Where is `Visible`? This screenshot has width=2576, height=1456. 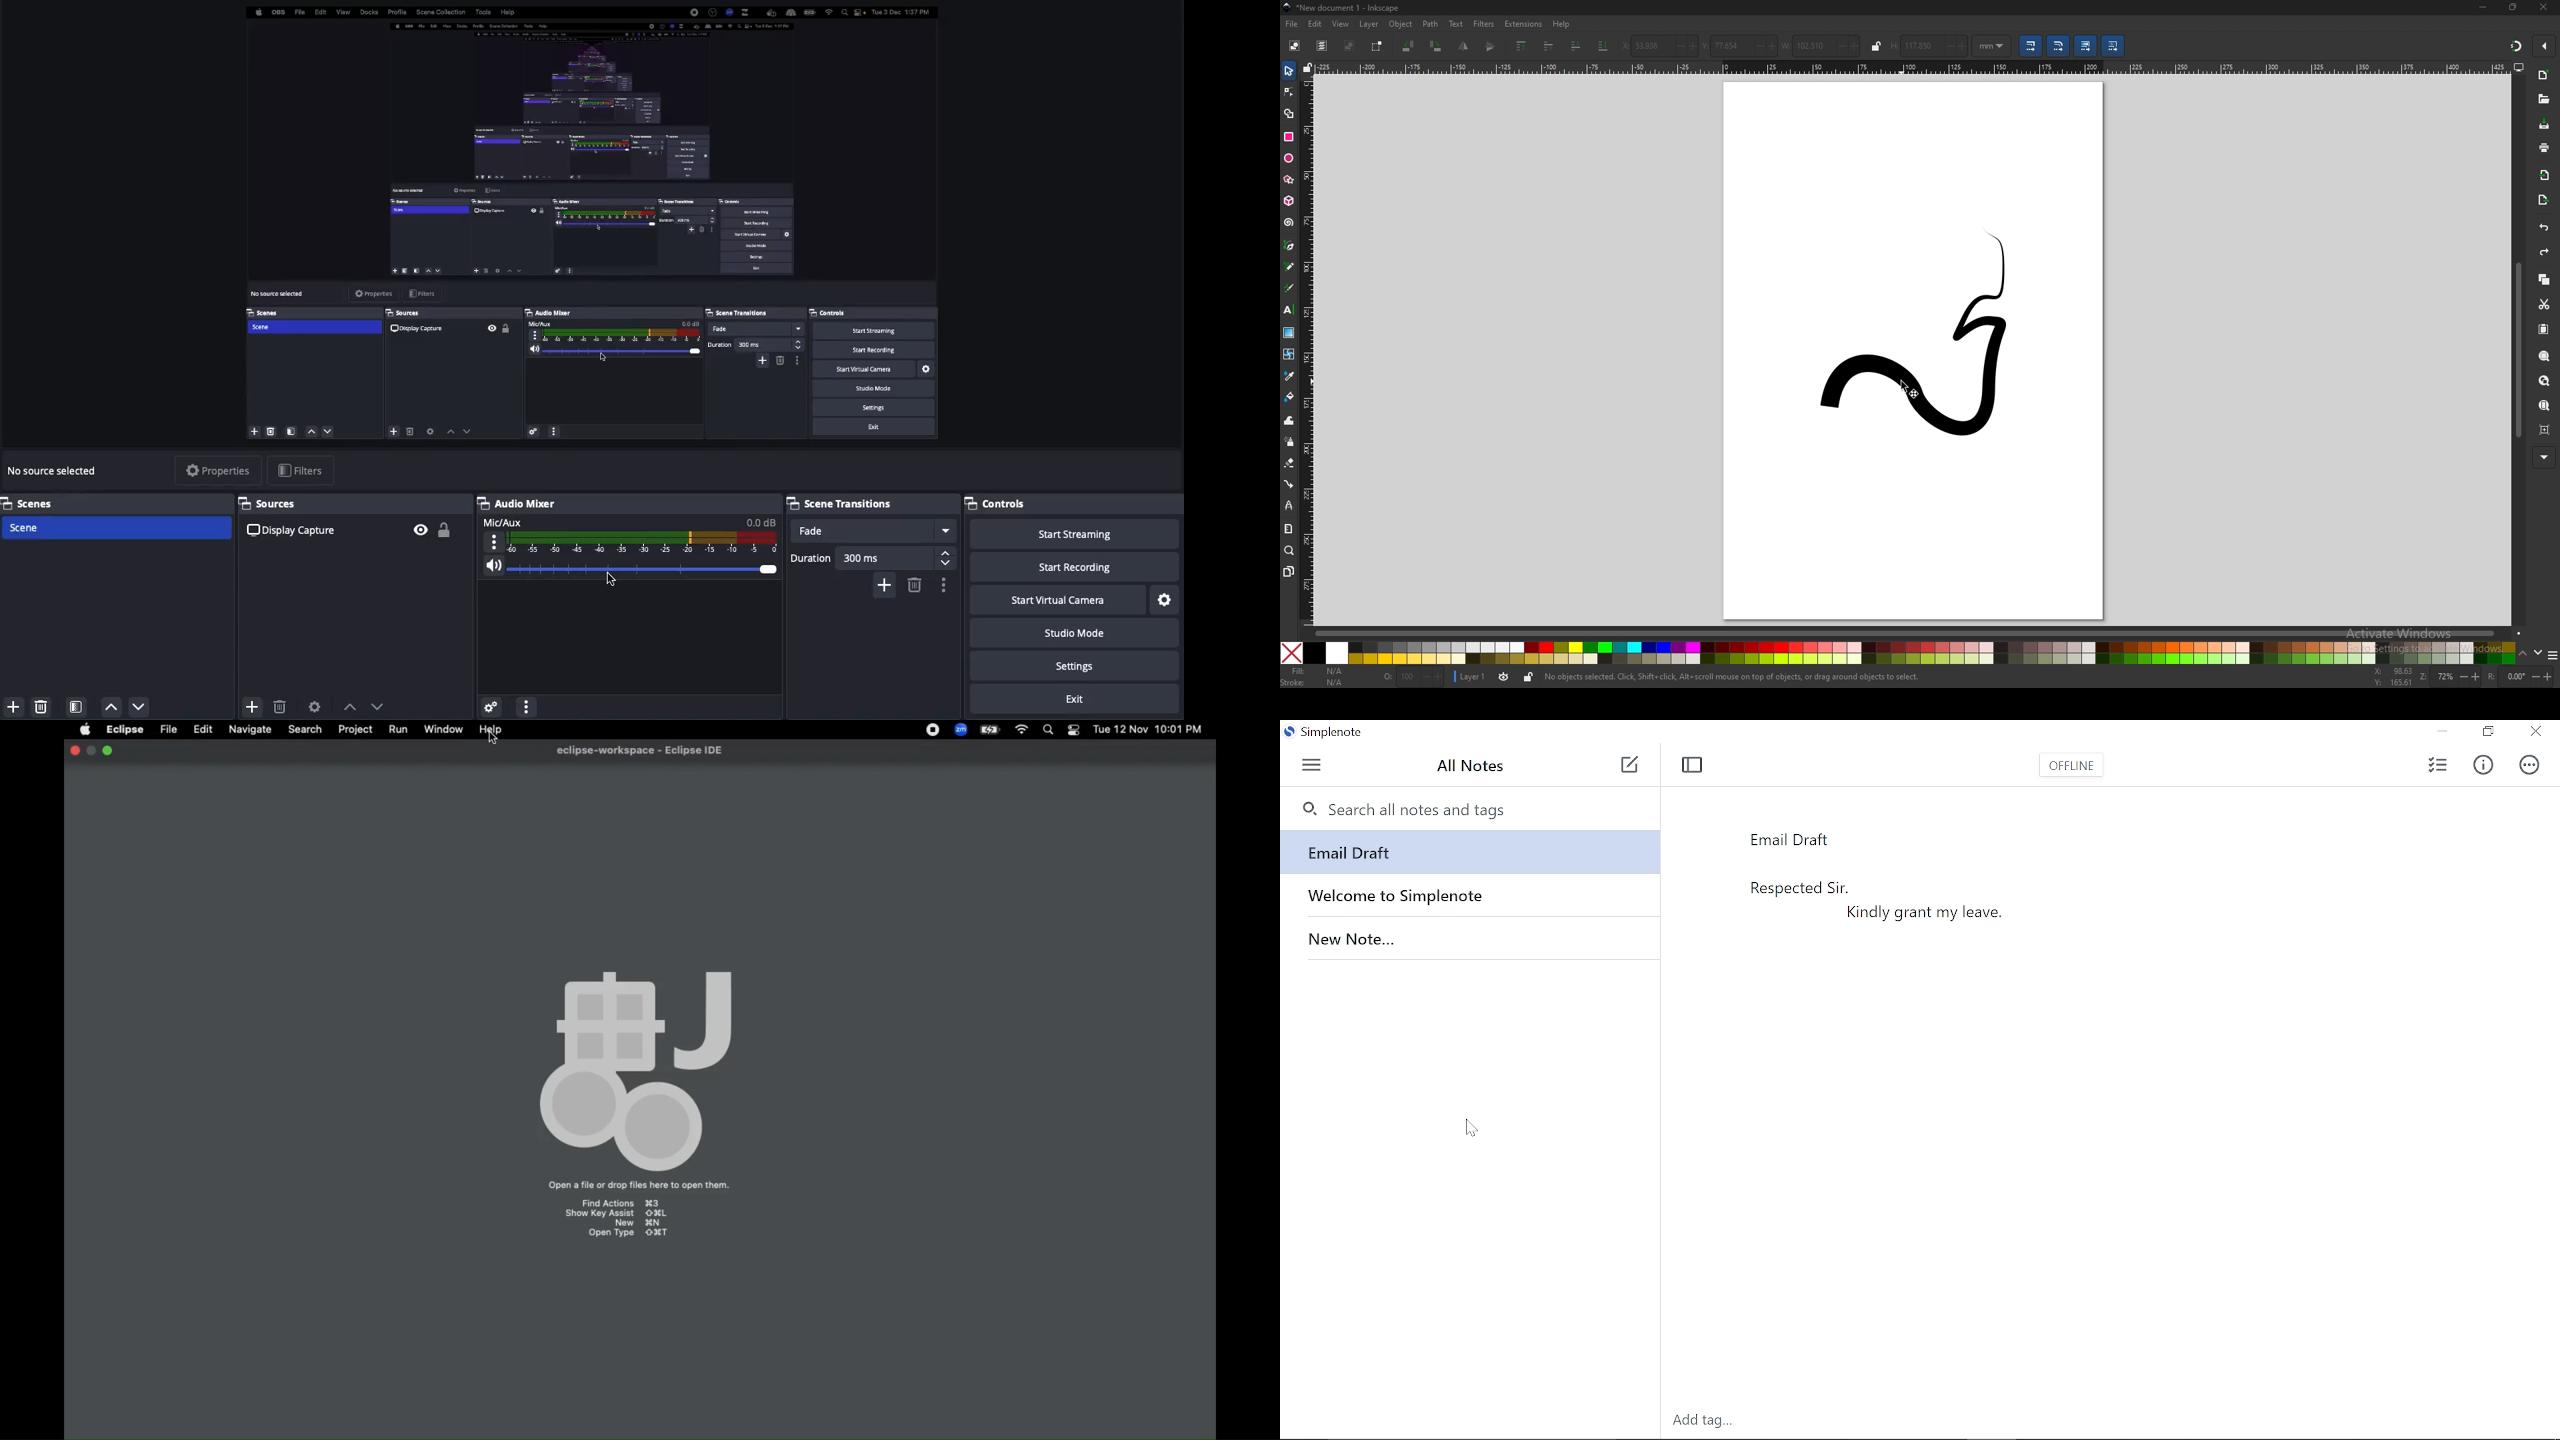 Visible is located at coordinates (420, 528).